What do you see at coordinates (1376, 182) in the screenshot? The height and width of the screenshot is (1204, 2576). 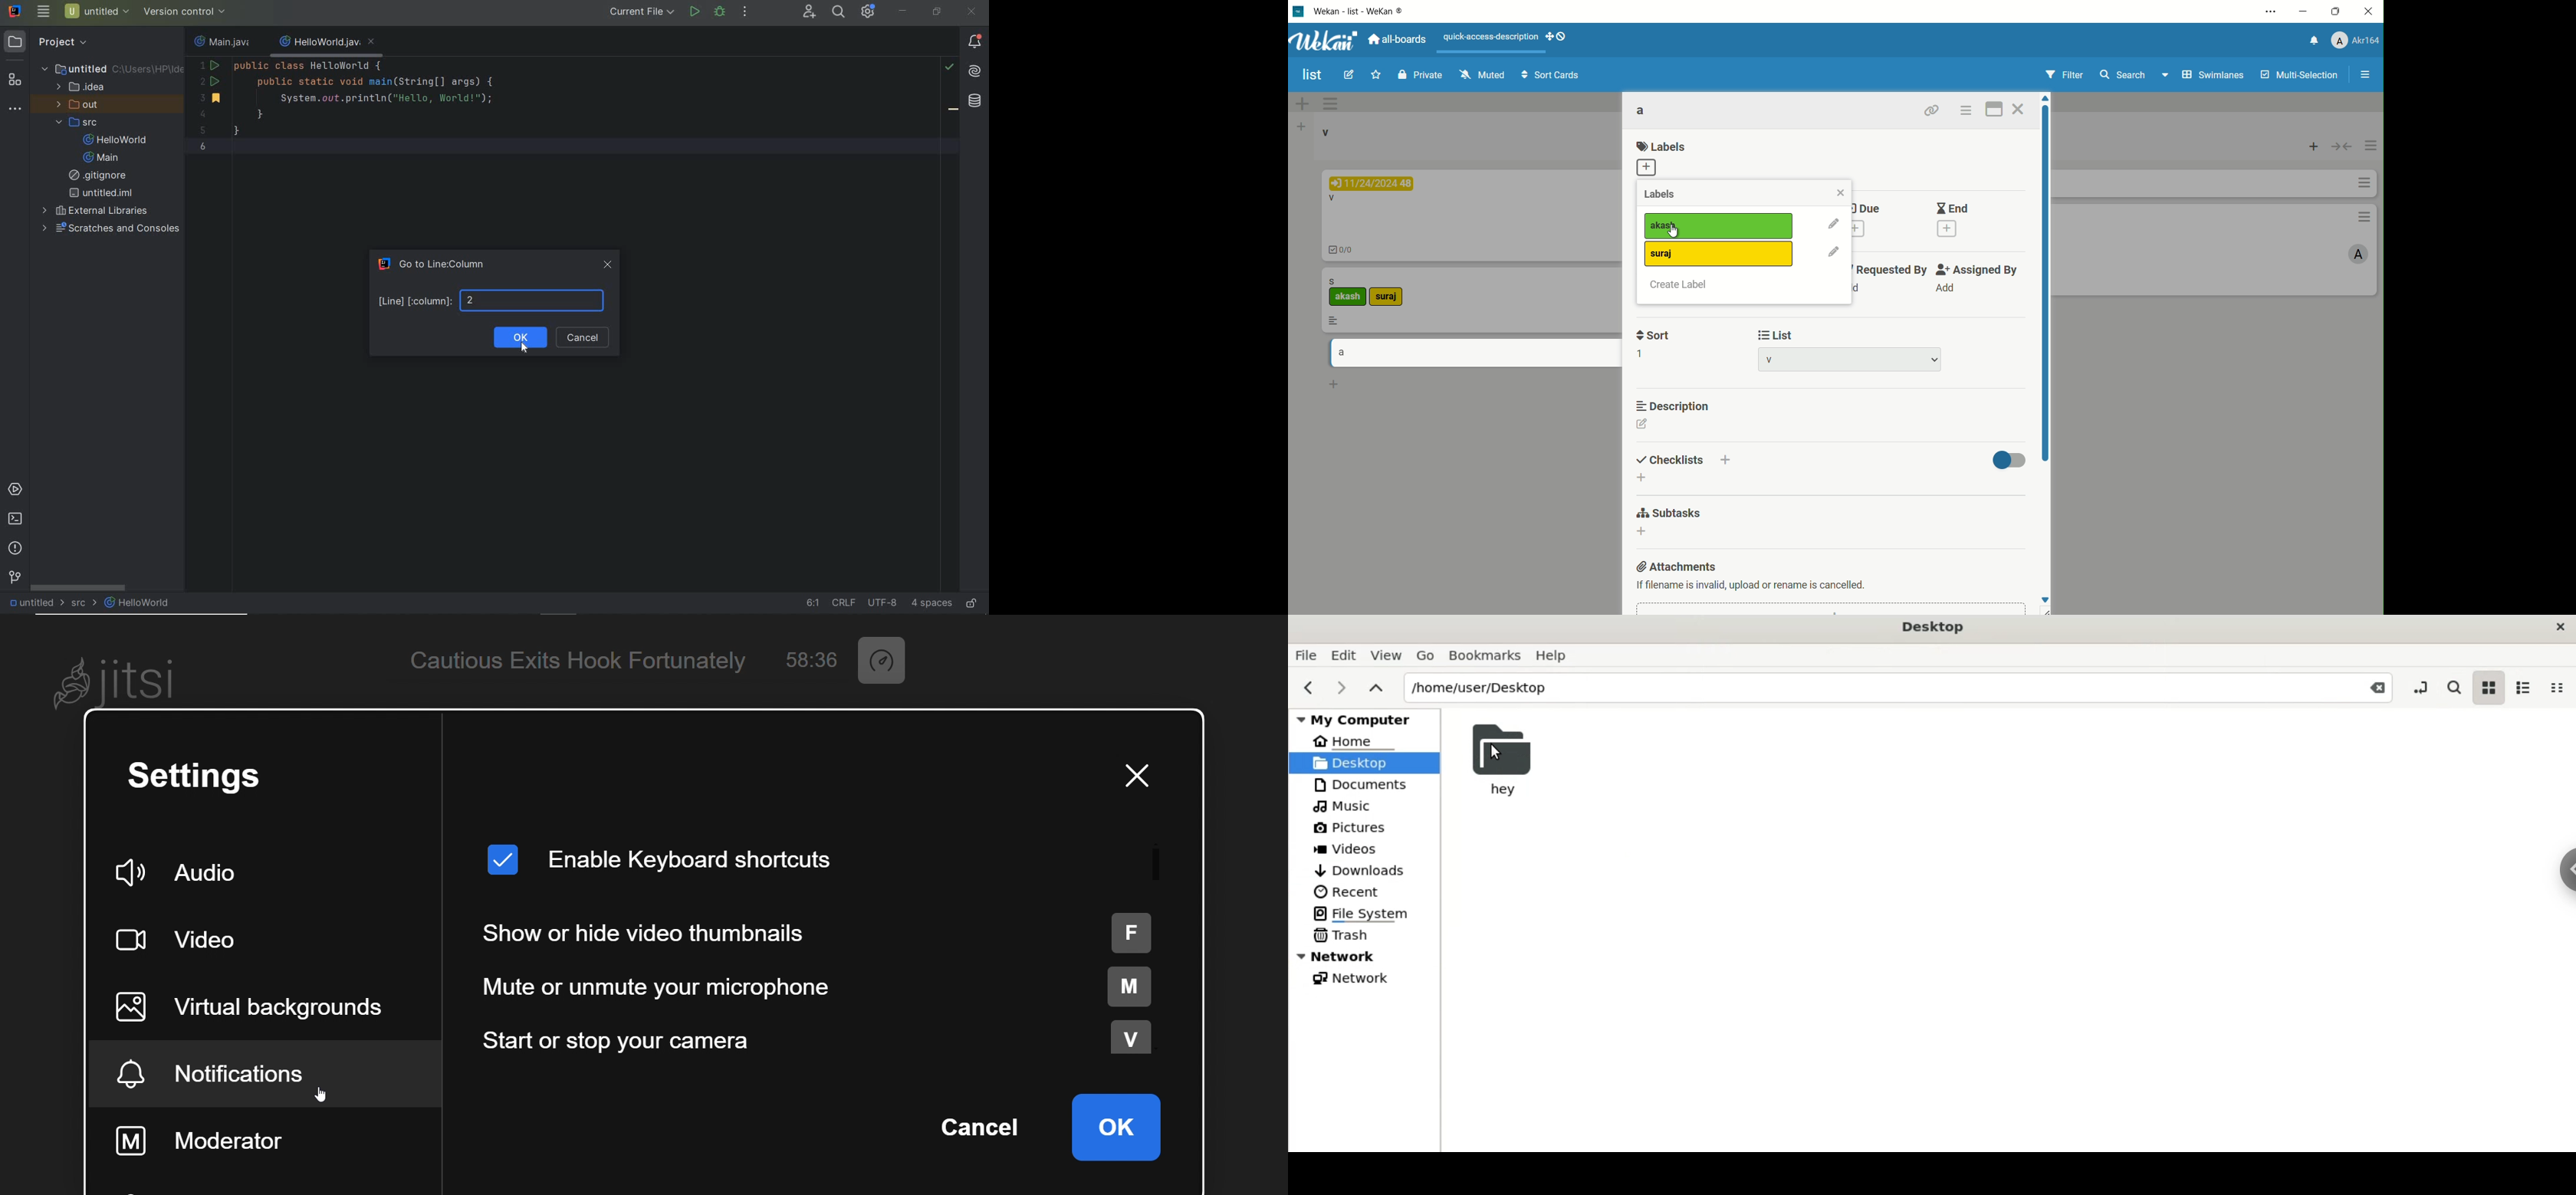 I see `11/24/2024 48 ` at bounding box center [1376, 182].